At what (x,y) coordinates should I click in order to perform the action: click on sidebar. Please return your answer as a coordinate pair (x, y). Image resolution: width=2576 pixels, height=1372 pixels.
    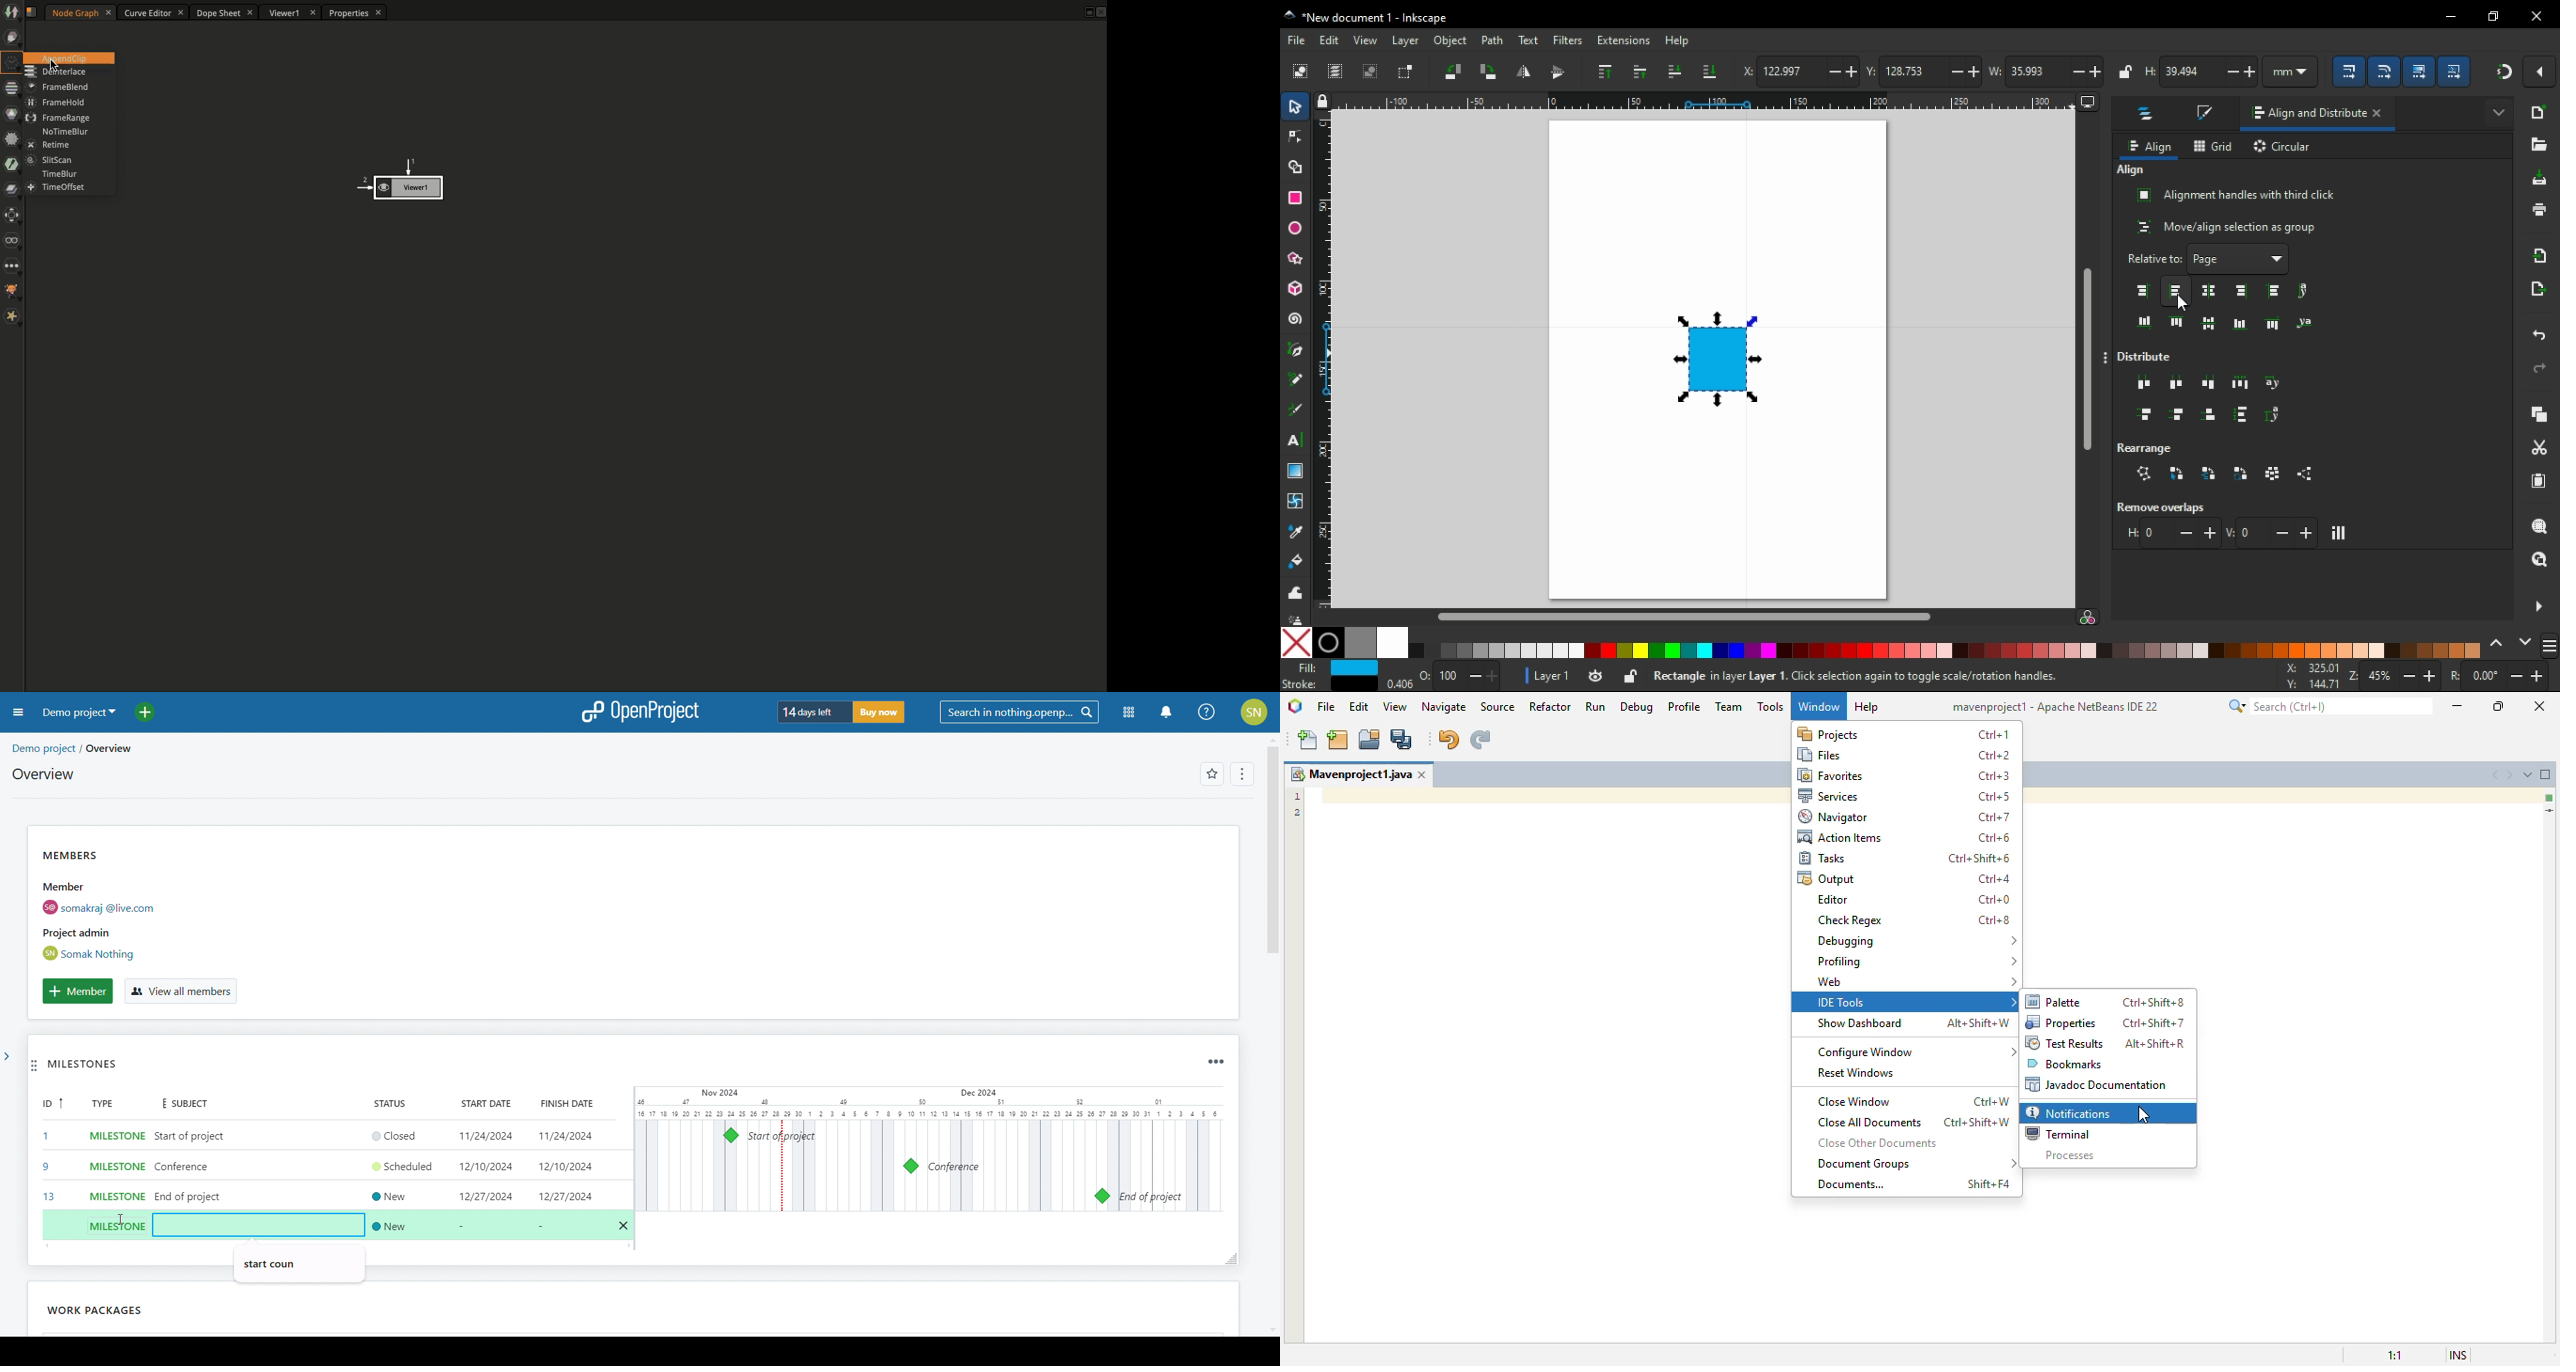
    Looking at the image, I should click on (2547, 643).